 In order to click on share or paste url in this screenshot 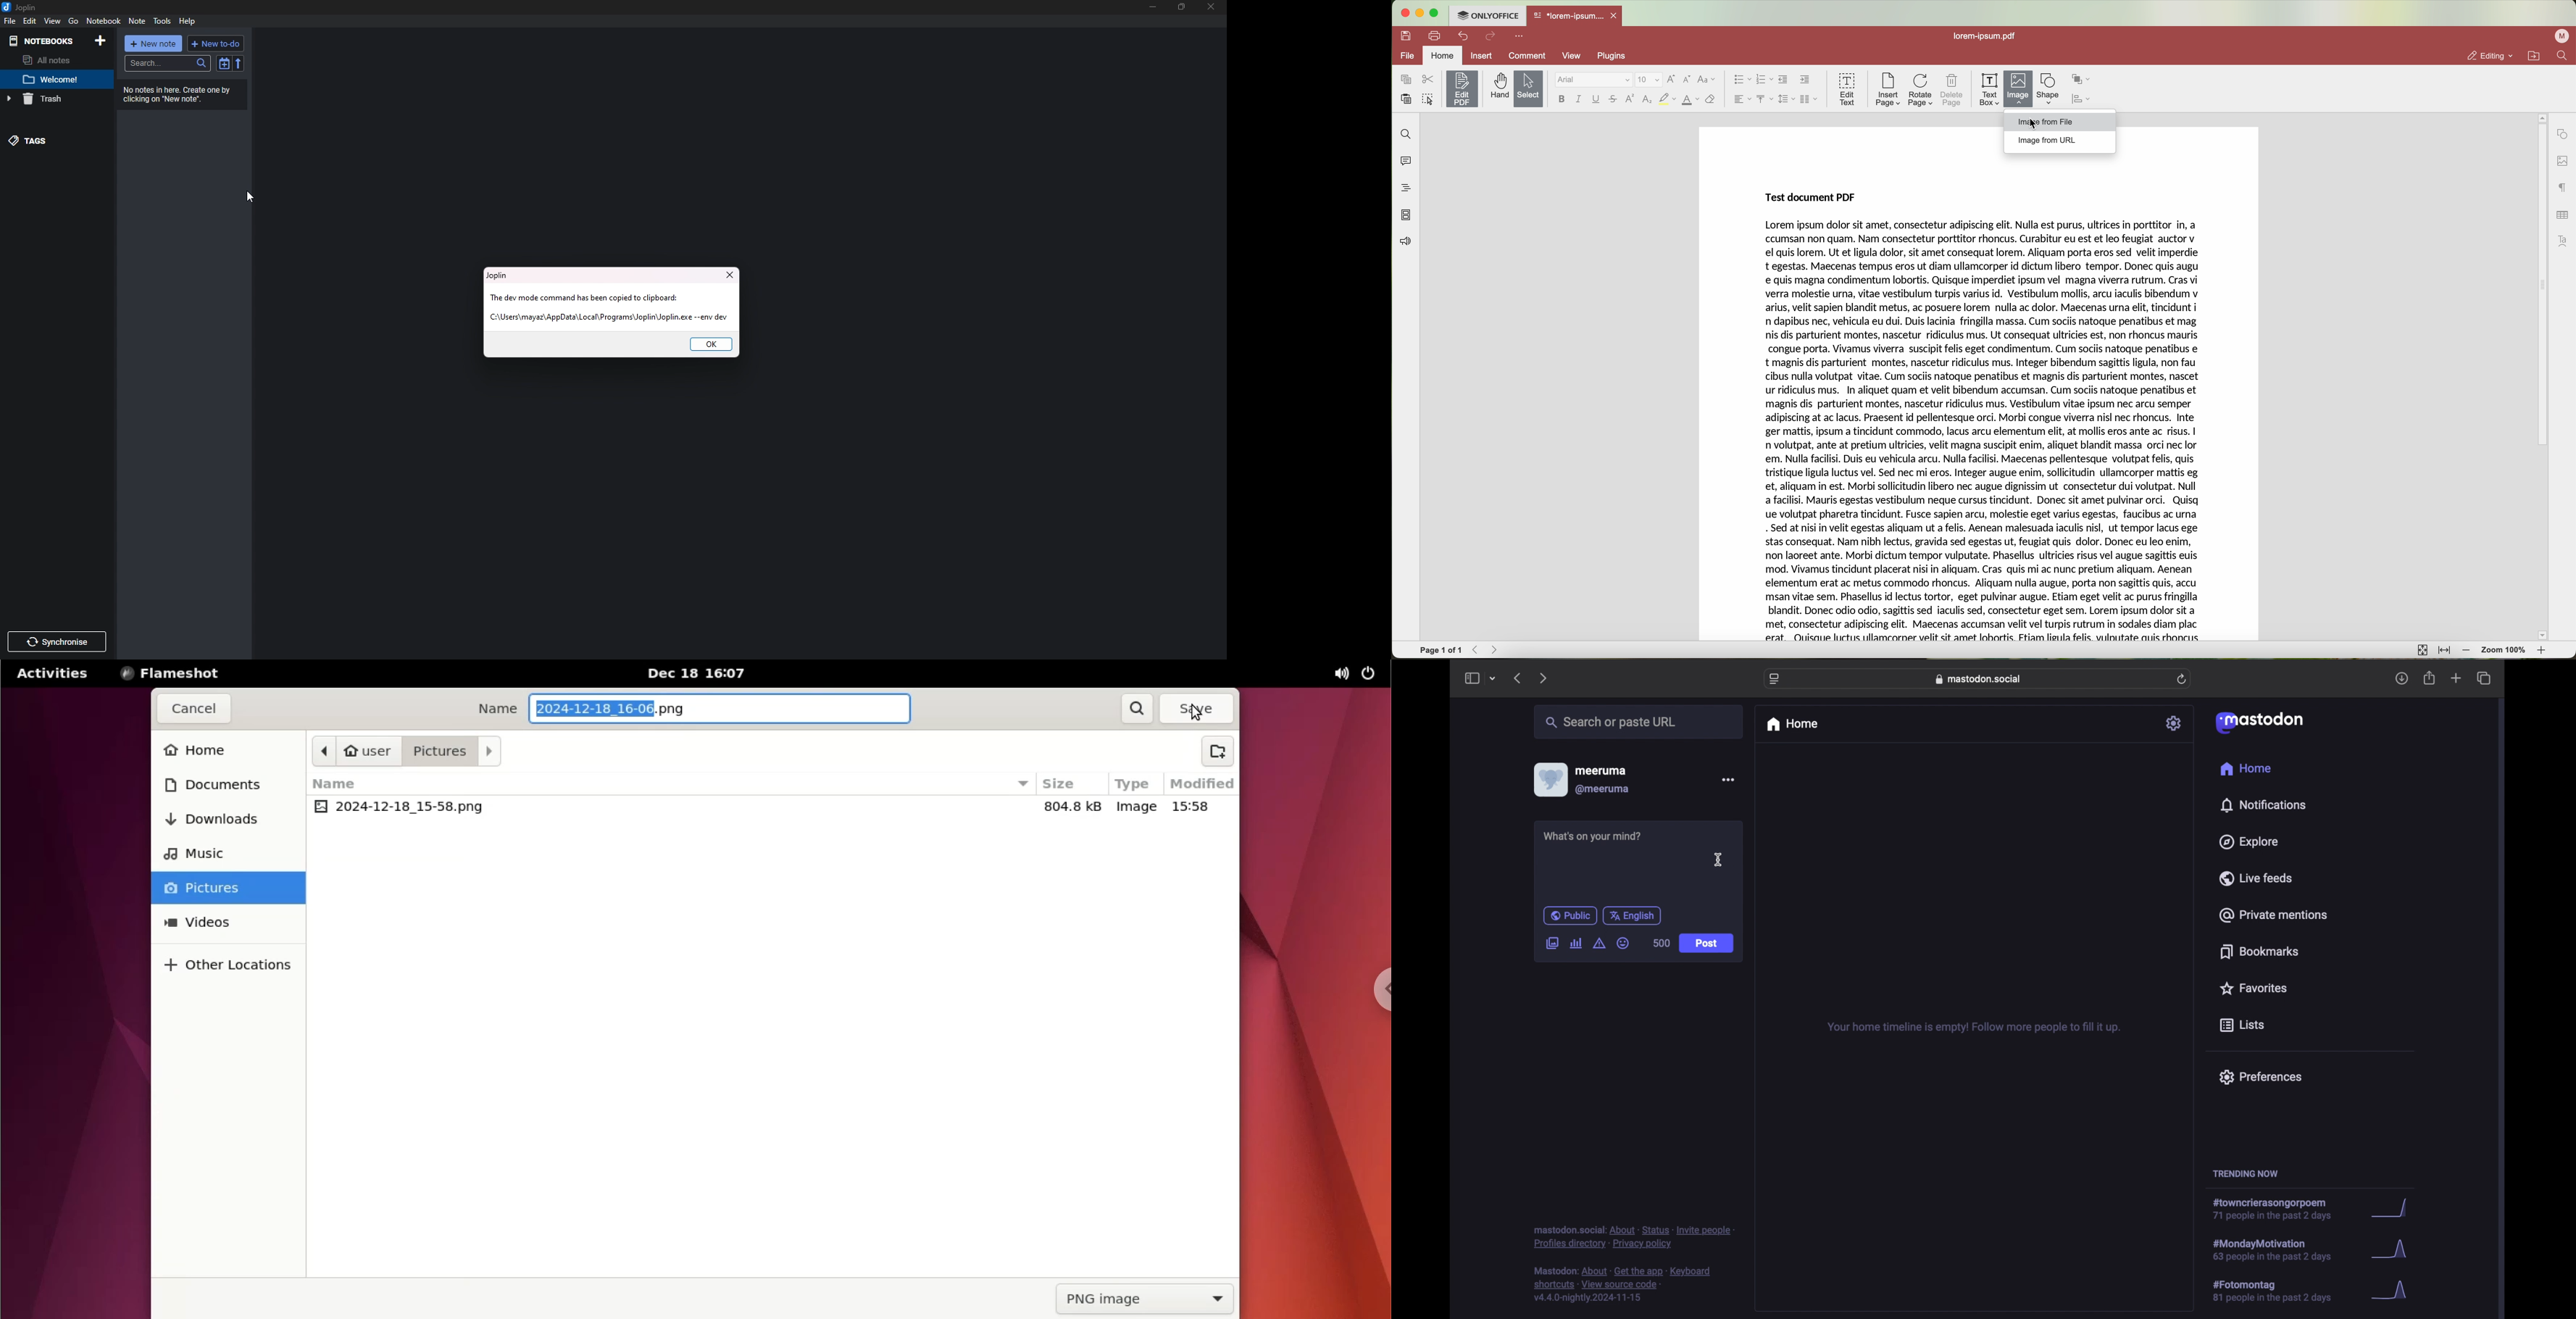, I will do `click(1611, 722)`.